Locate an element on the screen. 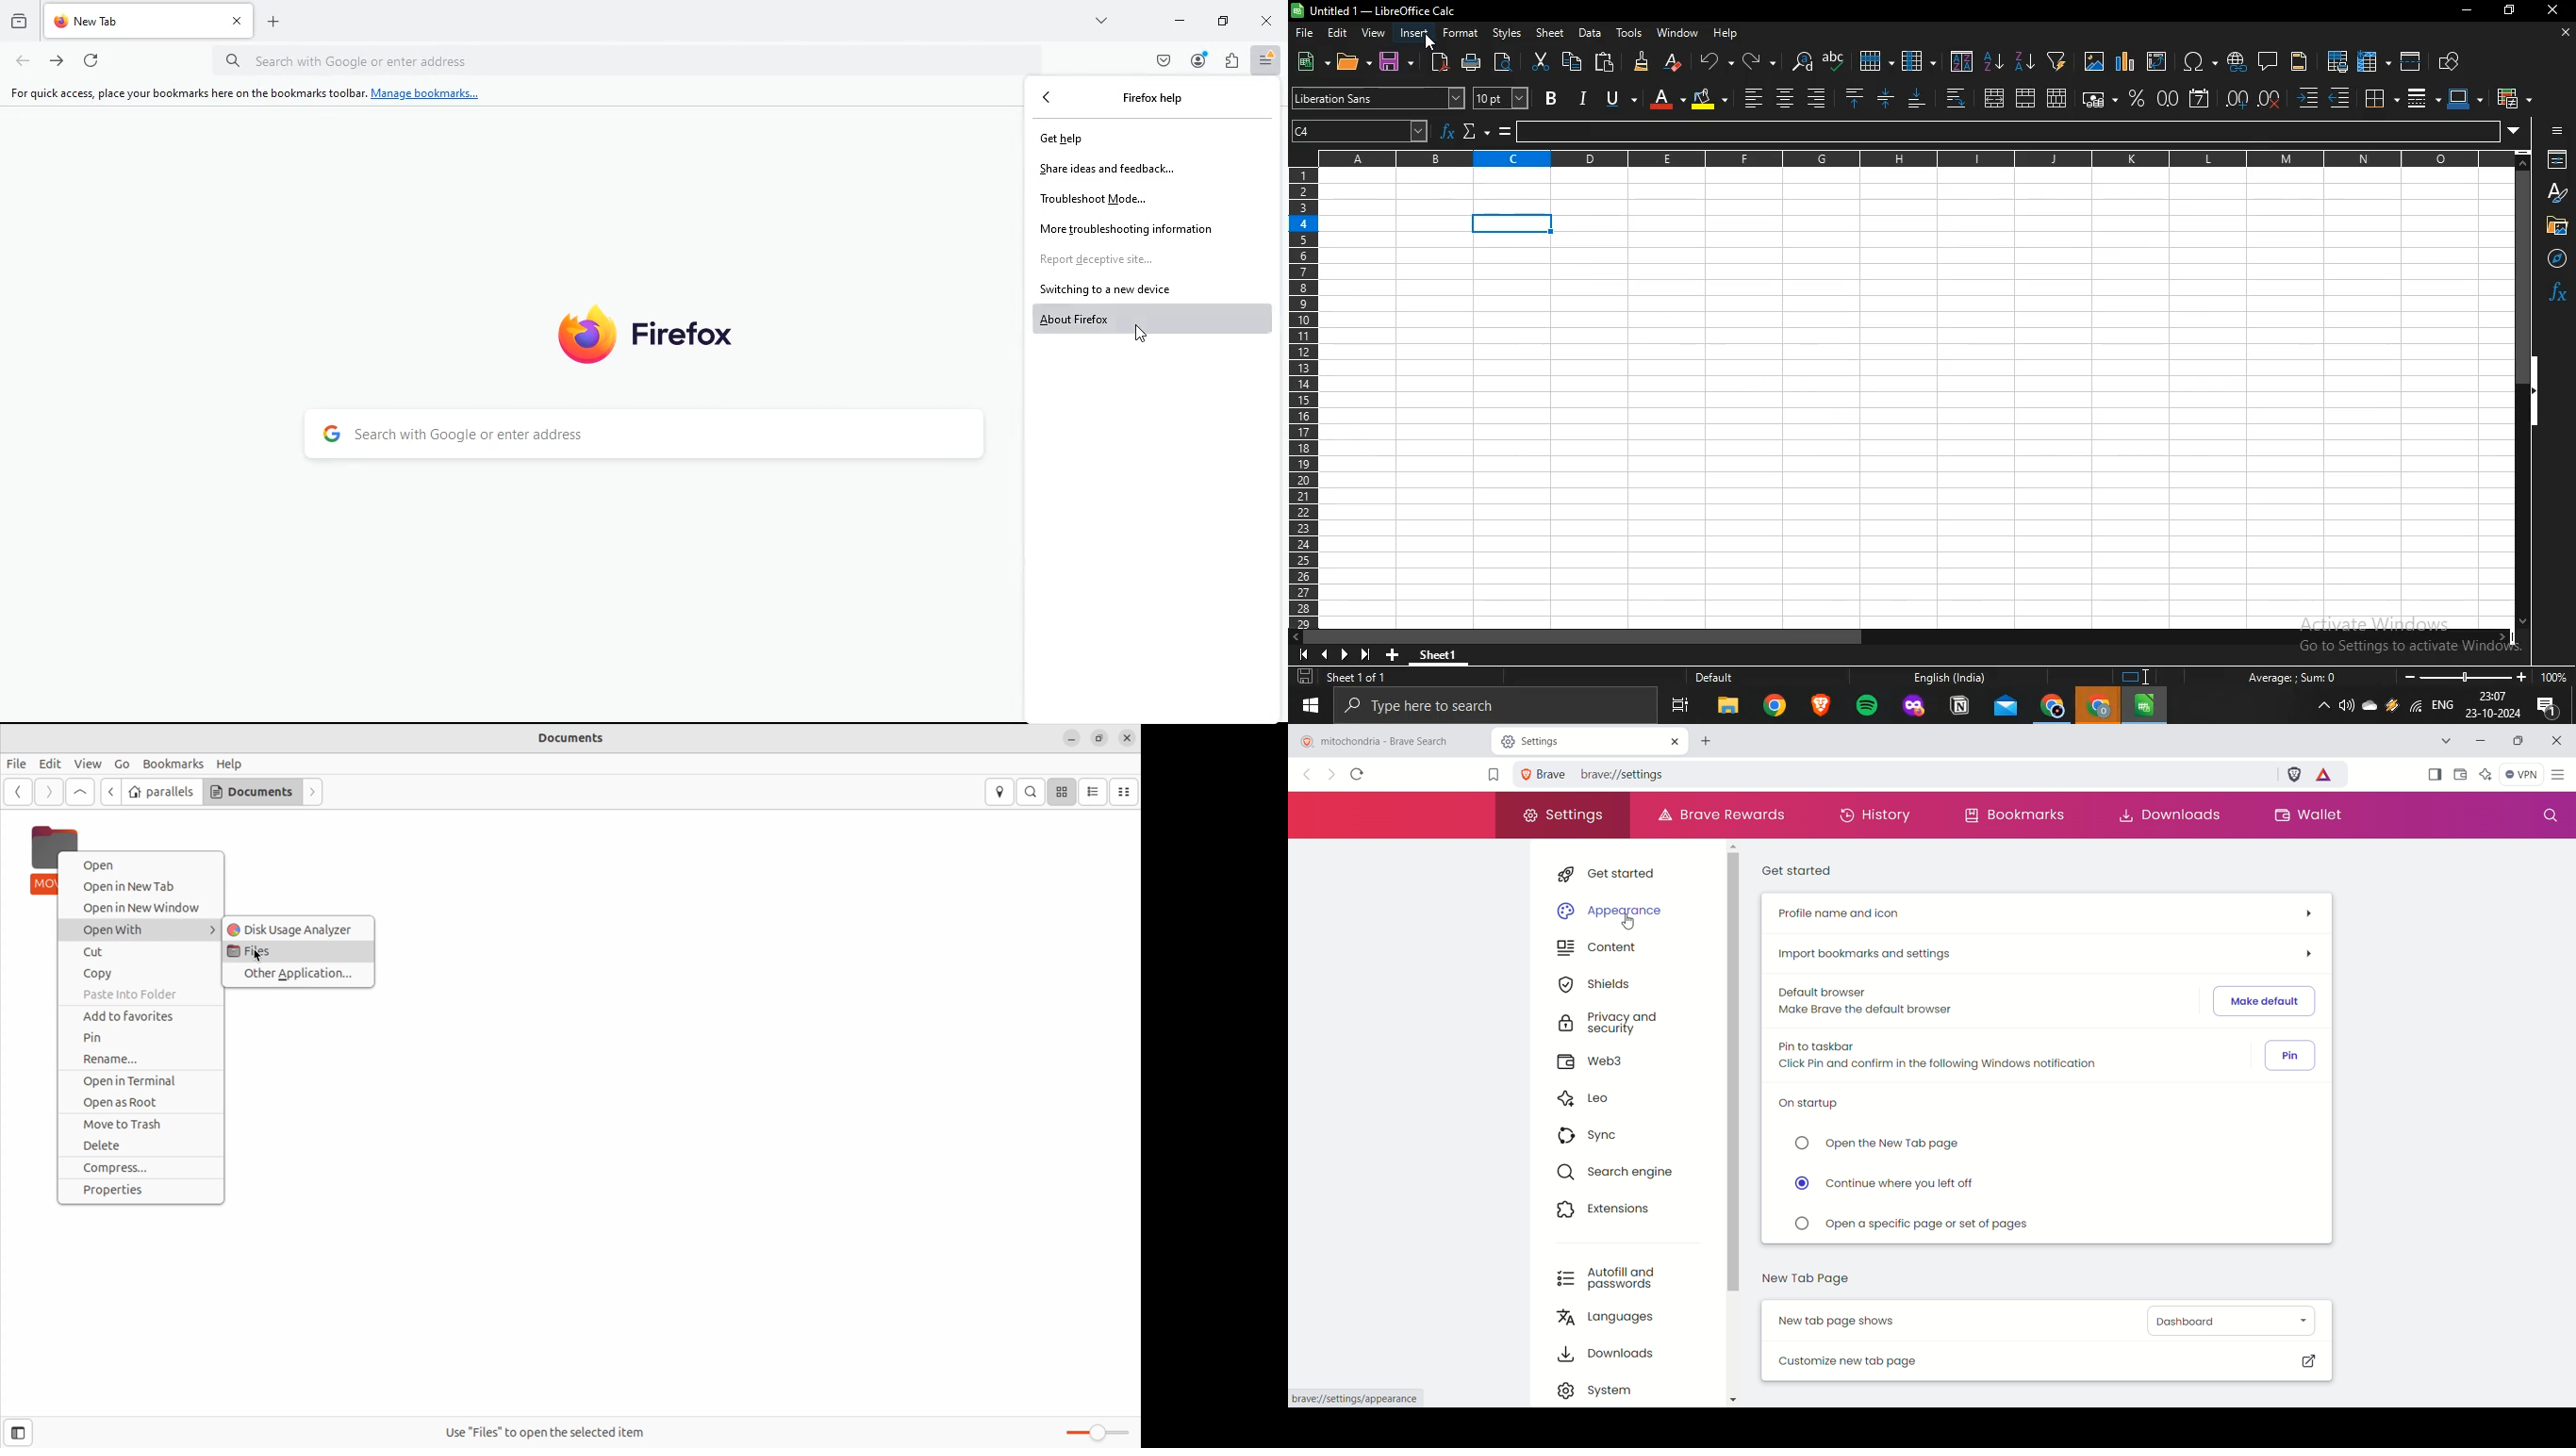 The width and height of the screenshot is (2576, 1456). sort ascending is located at coordinates (1994, 60).